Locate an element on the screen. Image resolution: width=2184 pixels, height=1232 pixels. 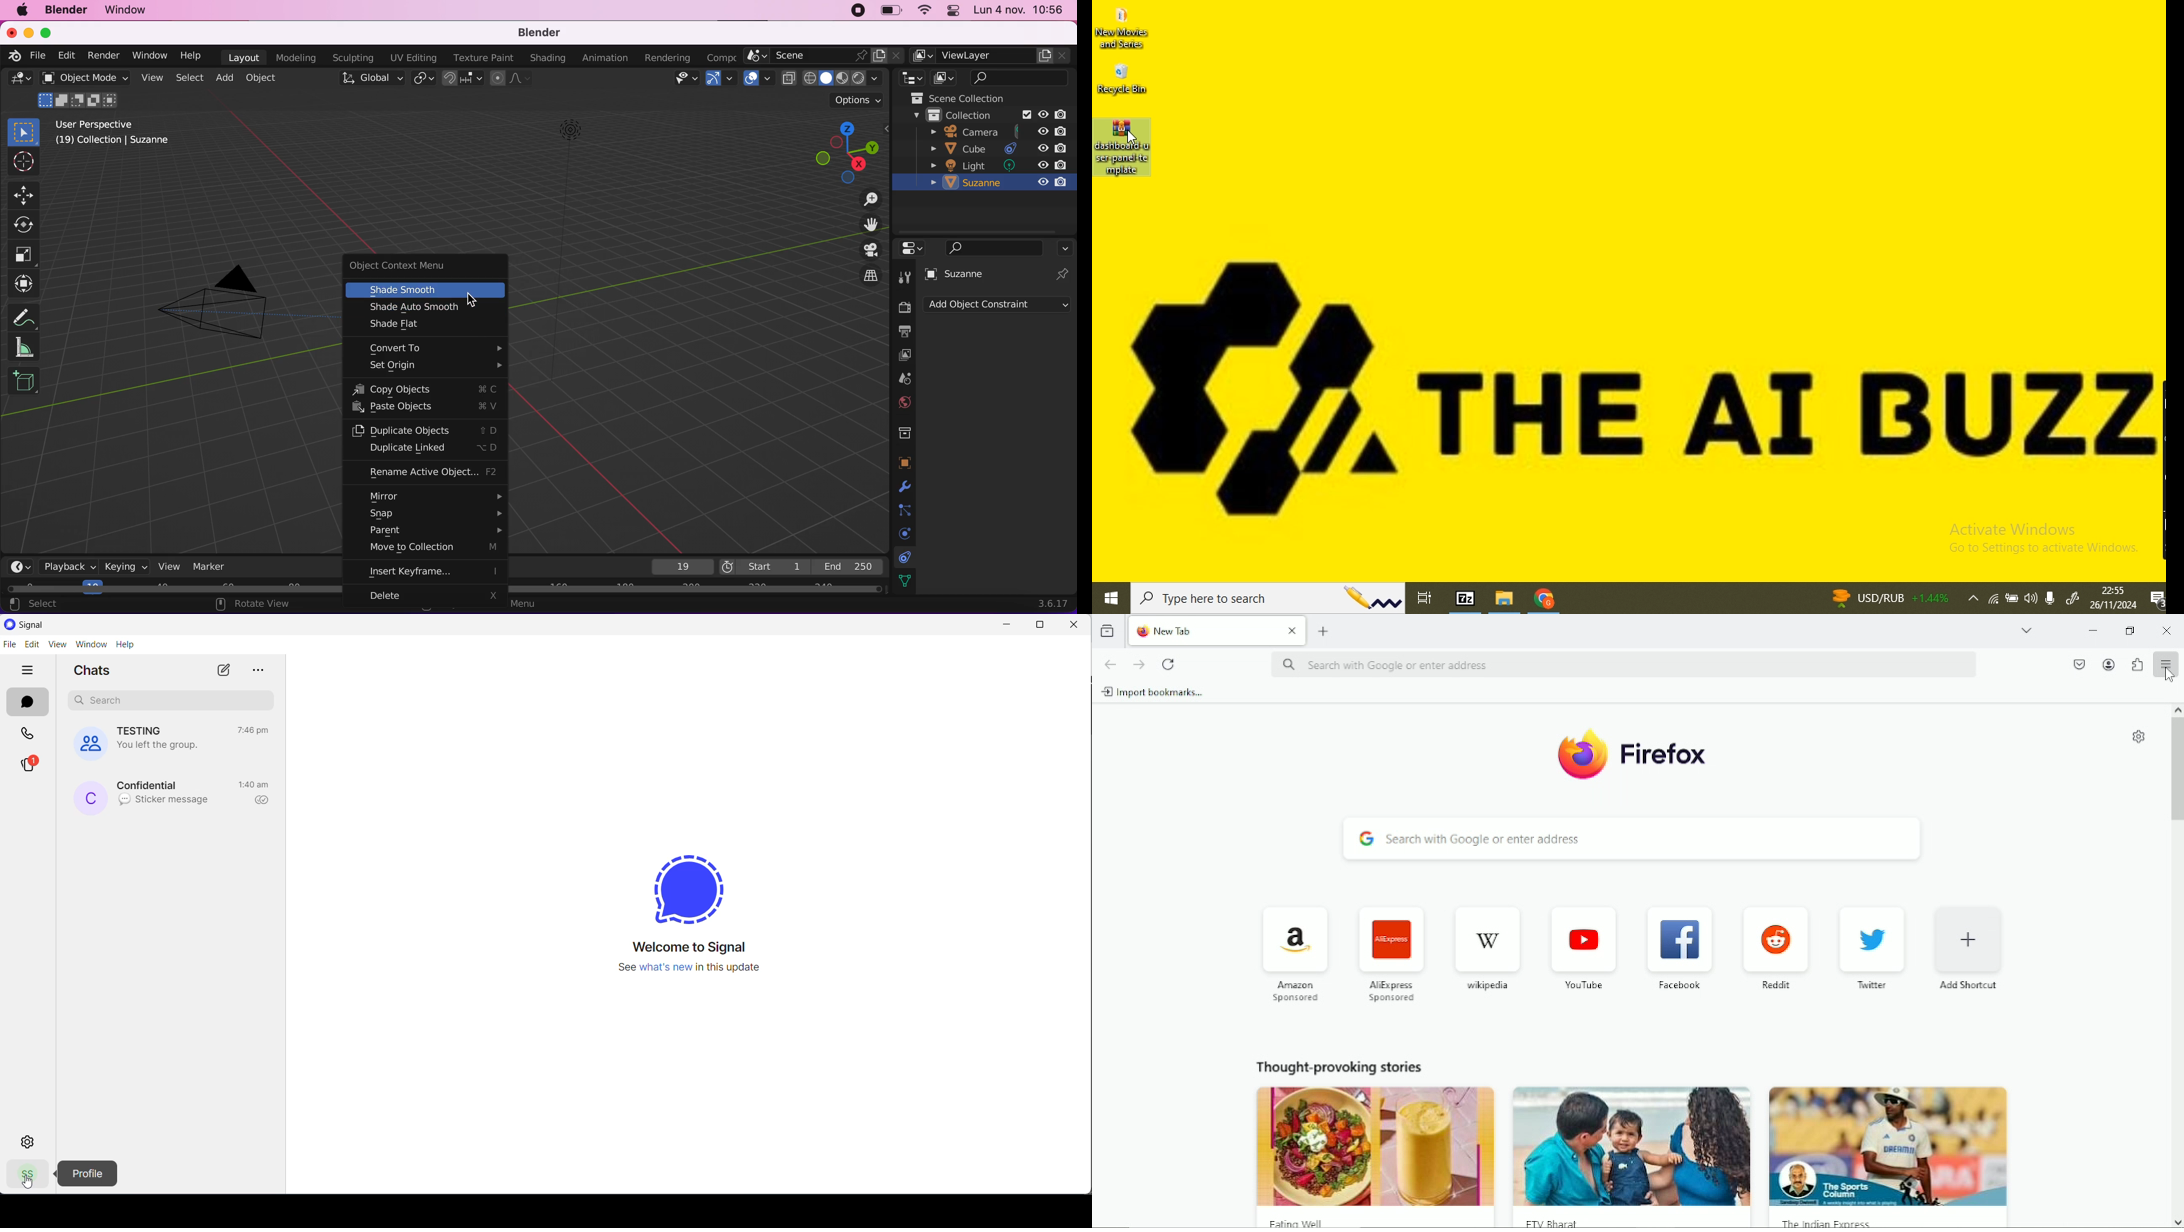
EDIT is located at coordinates (30, 645).